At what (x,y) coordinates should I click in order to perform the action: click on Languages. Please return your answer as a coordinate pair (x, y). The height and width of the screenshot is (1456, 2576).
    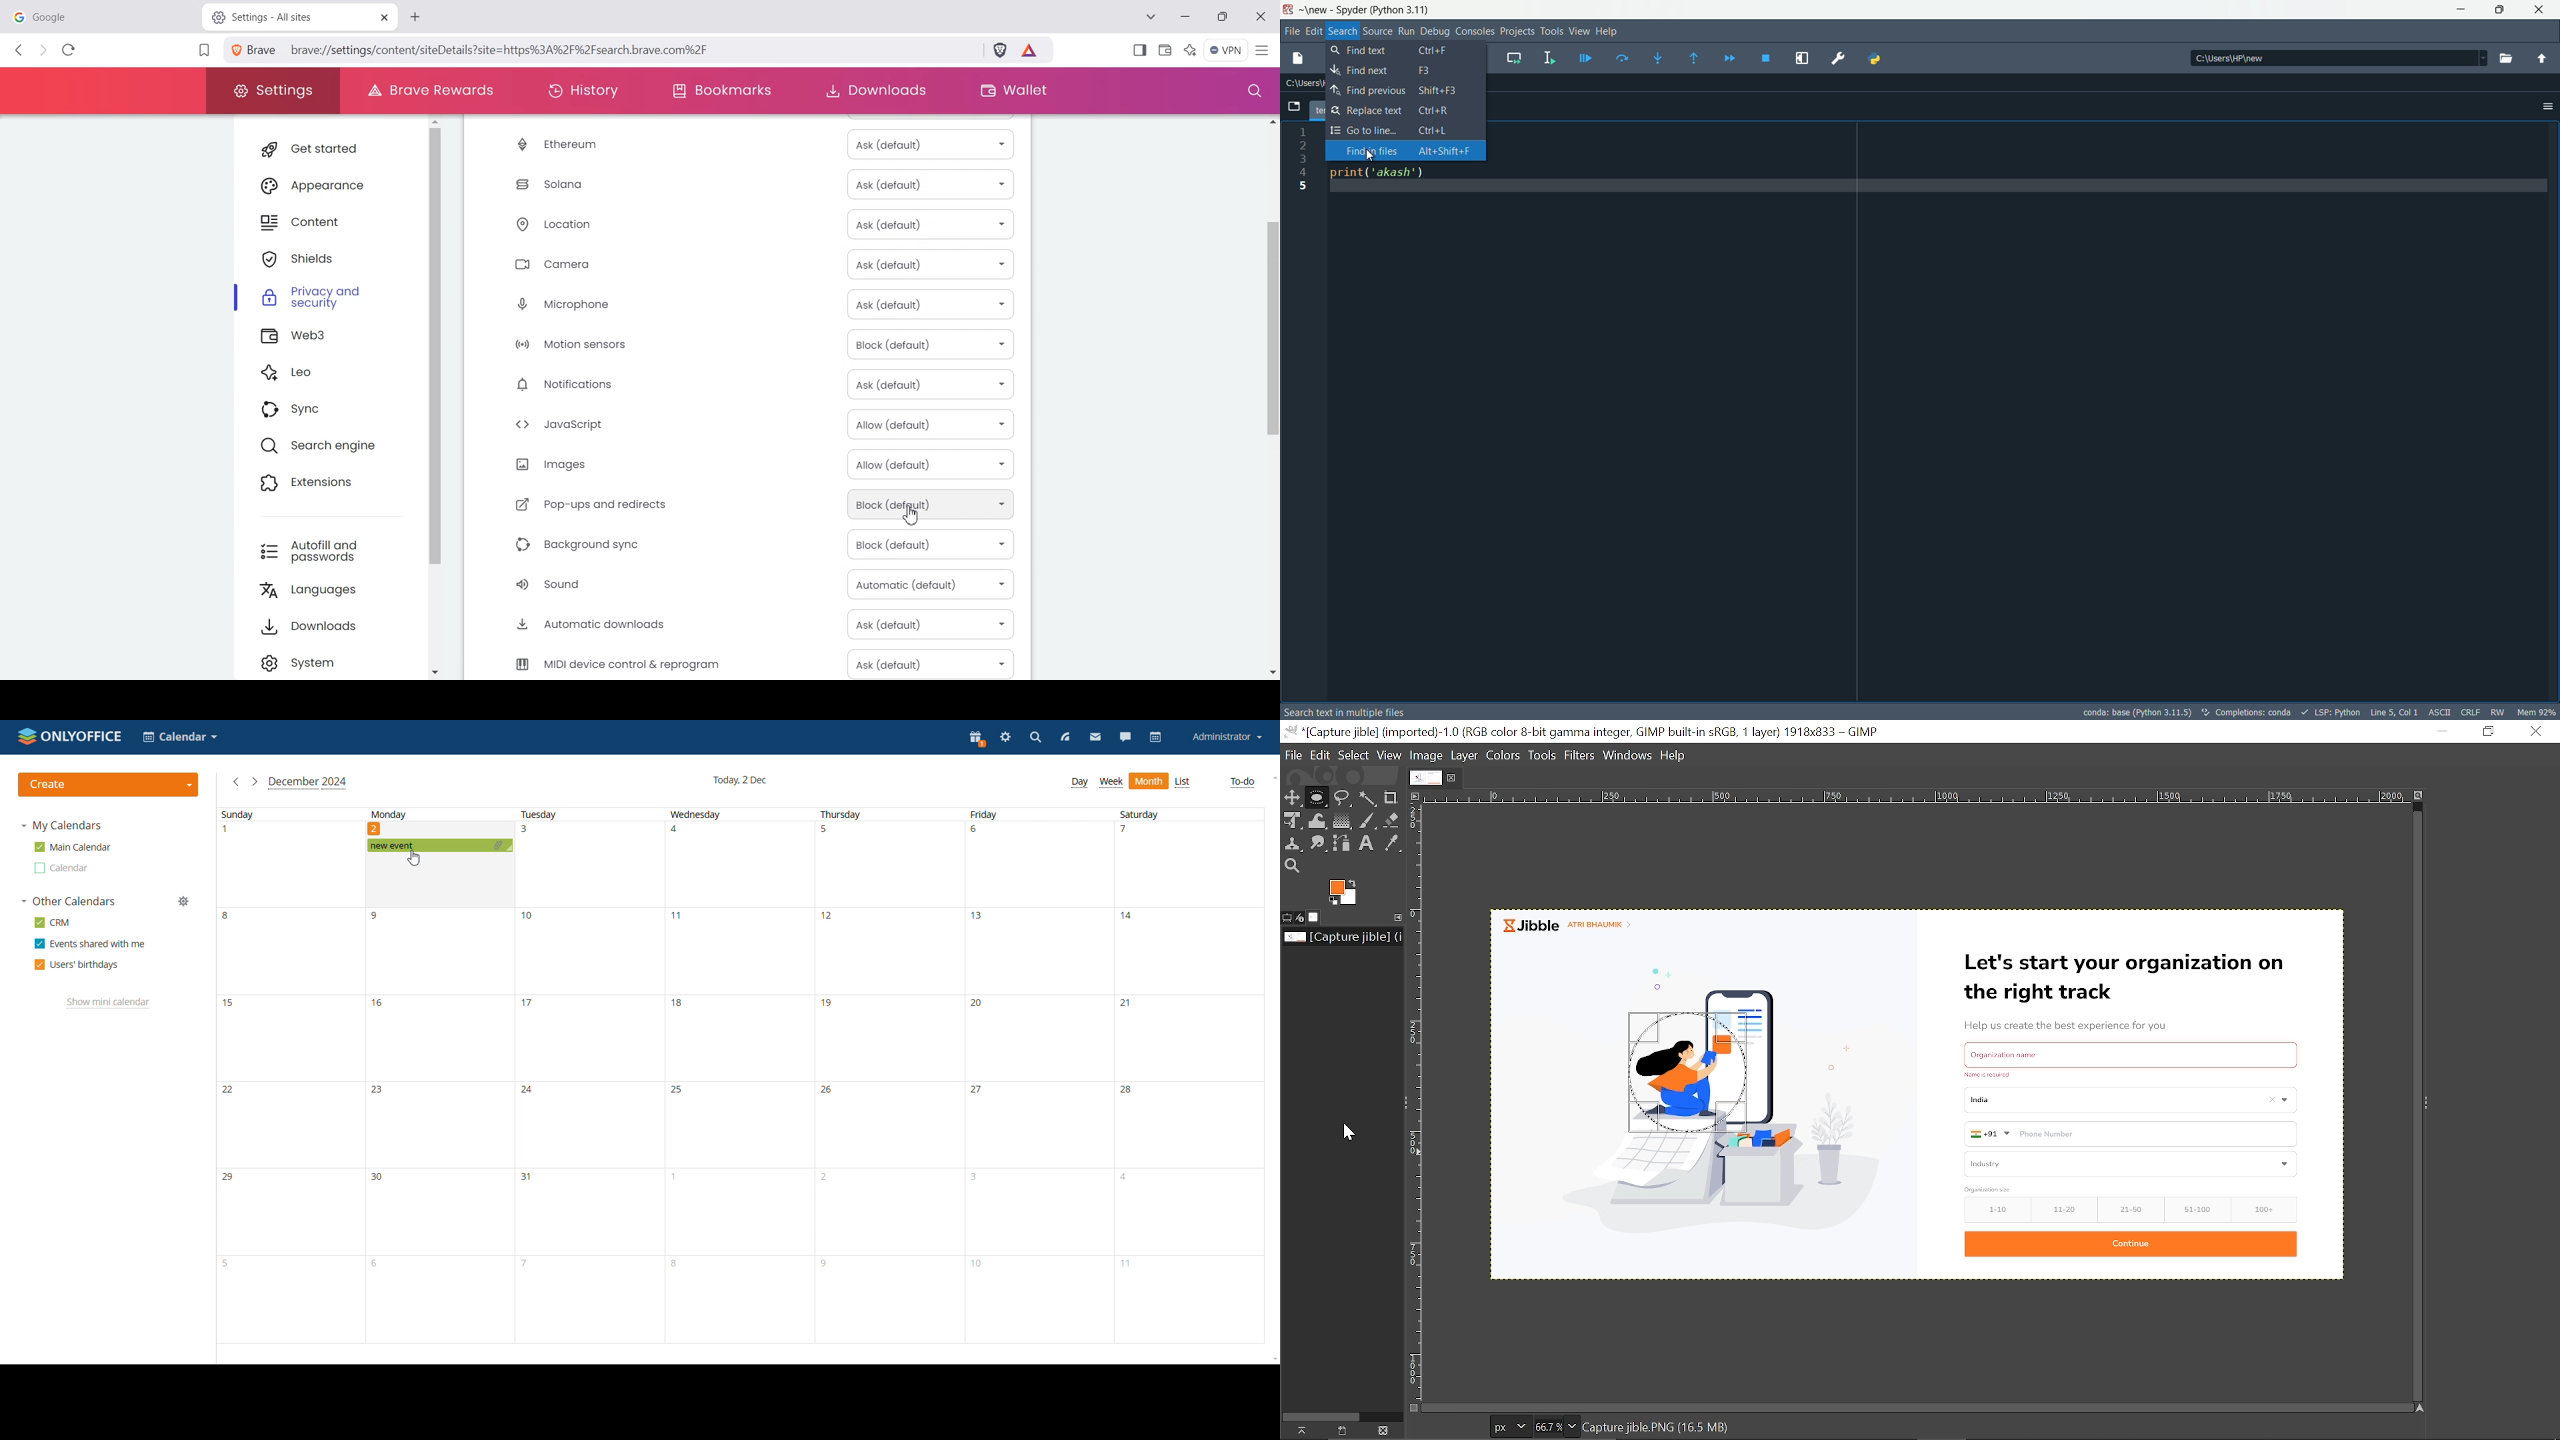
    Looking at the image, I should click on (335, 592).